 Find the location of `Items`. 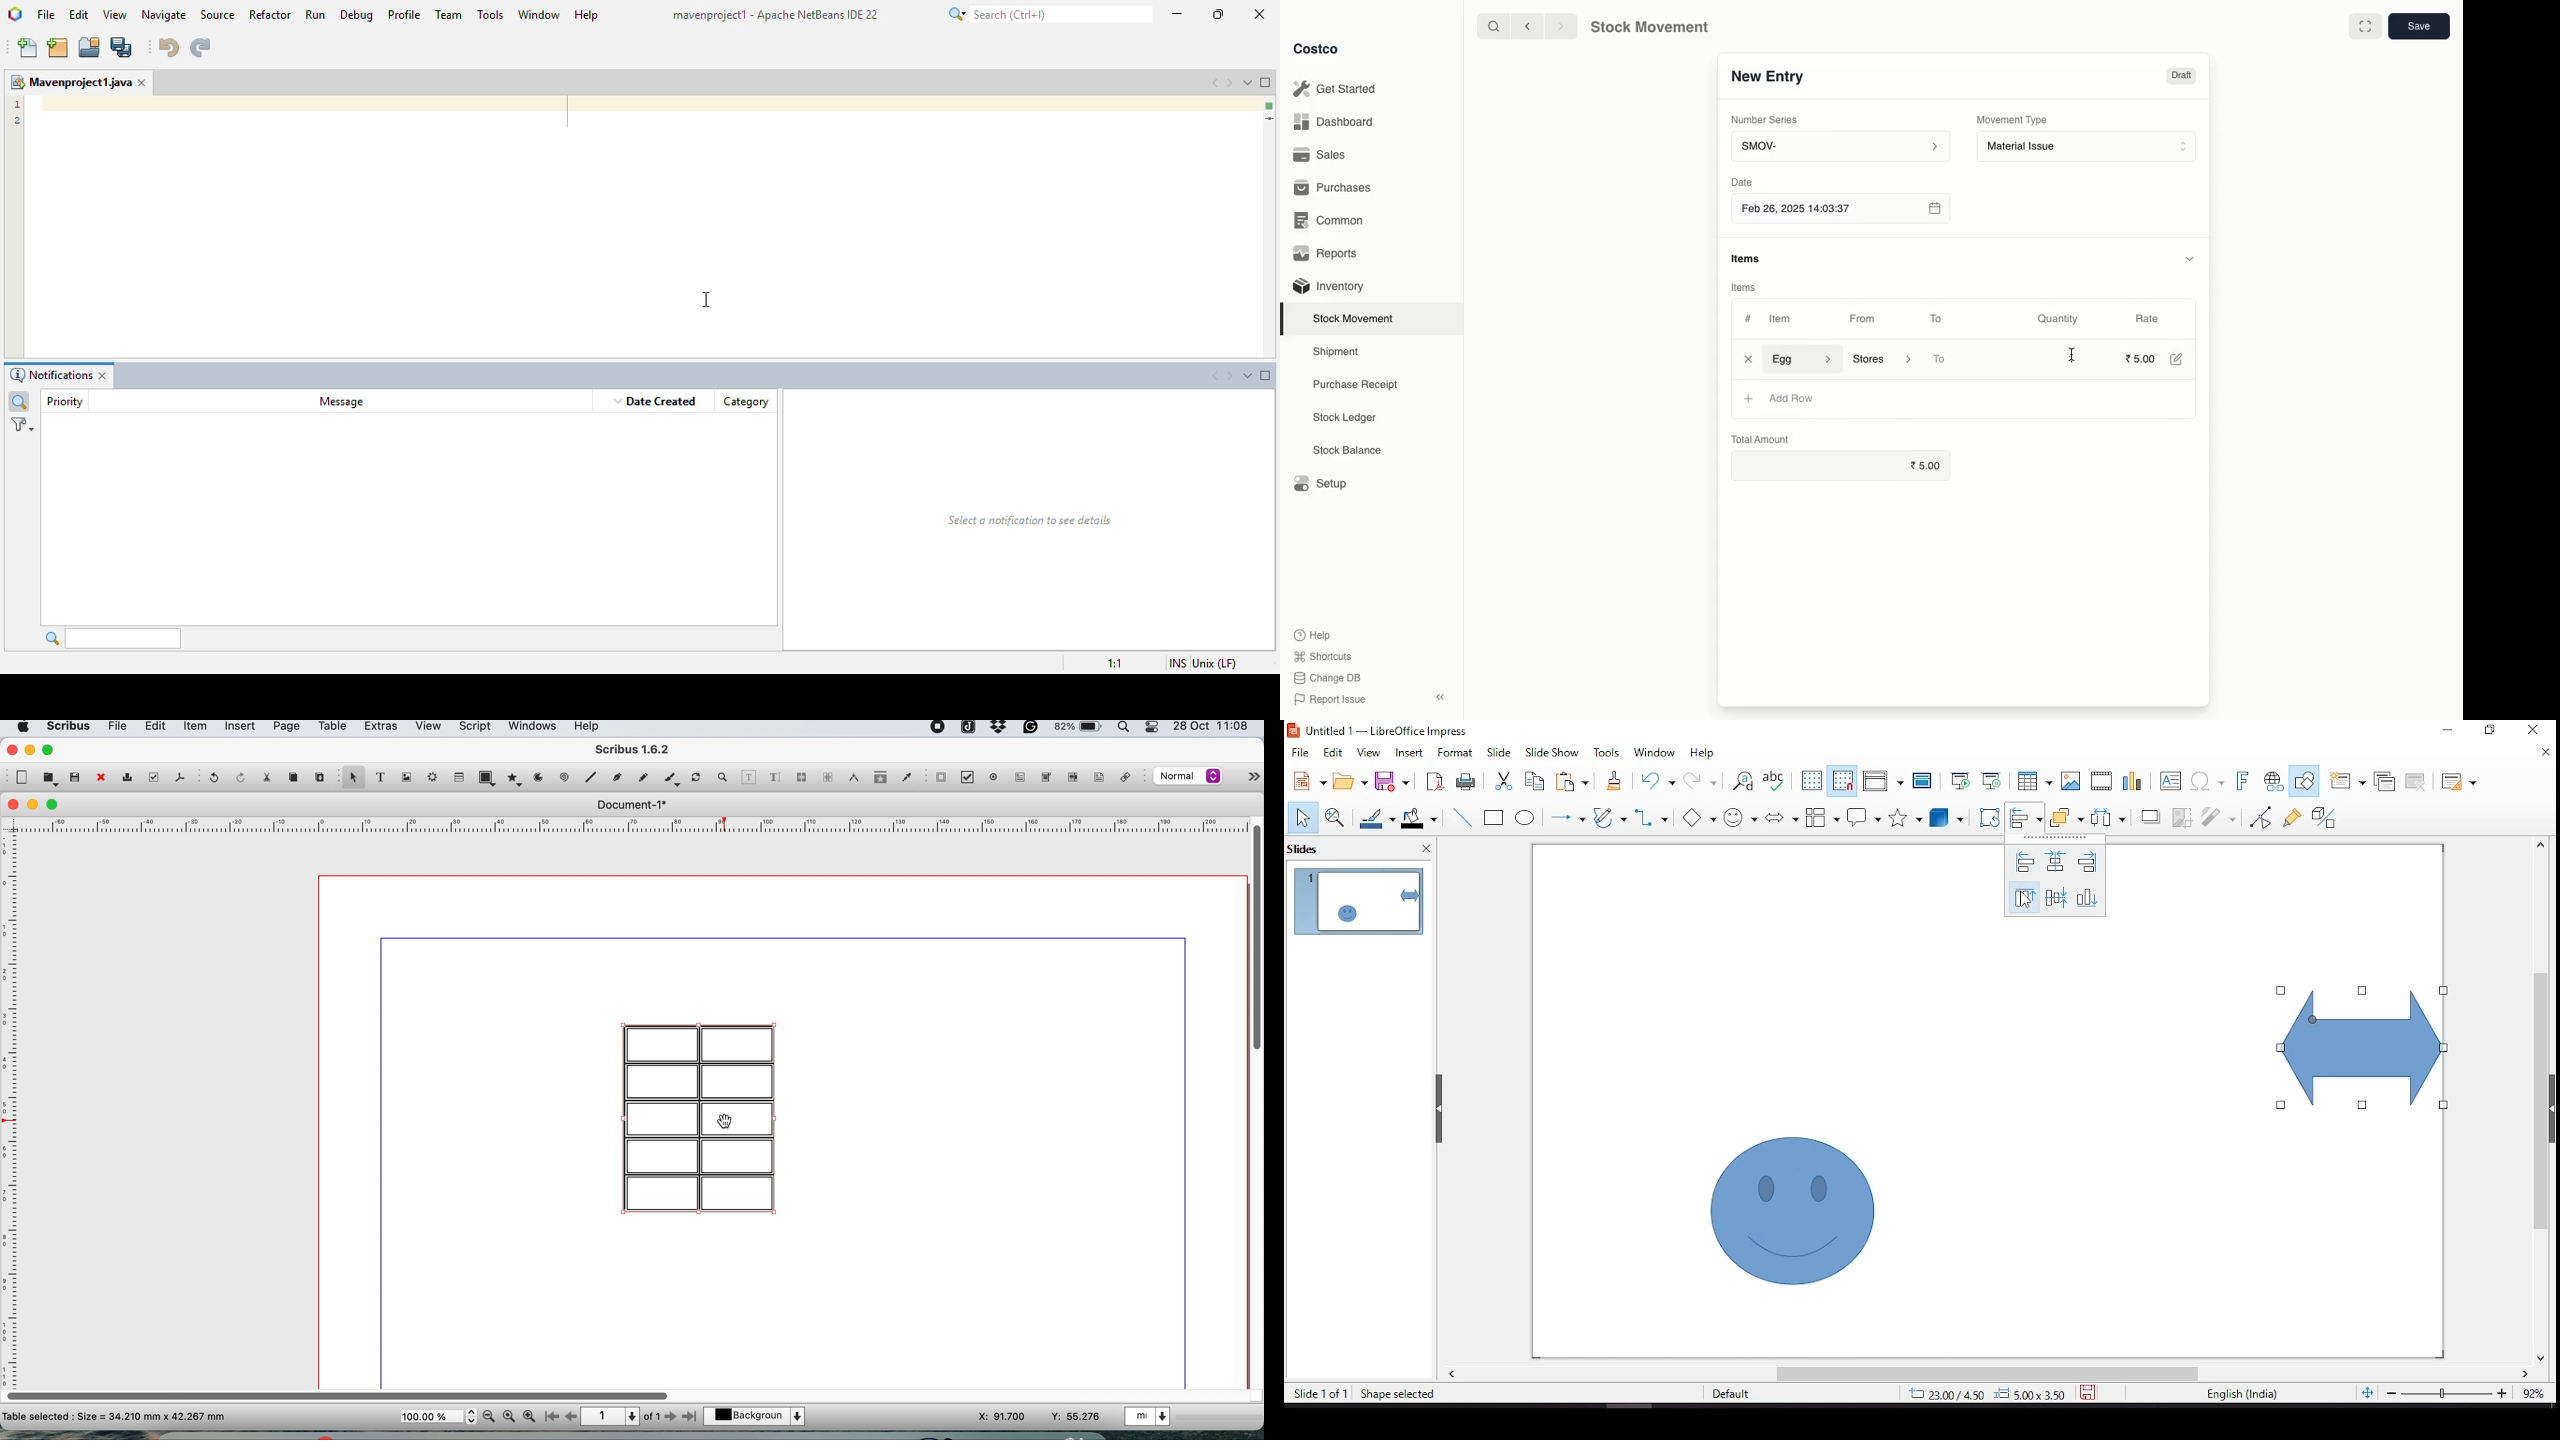

Items is located at coordinates (1742, 287).